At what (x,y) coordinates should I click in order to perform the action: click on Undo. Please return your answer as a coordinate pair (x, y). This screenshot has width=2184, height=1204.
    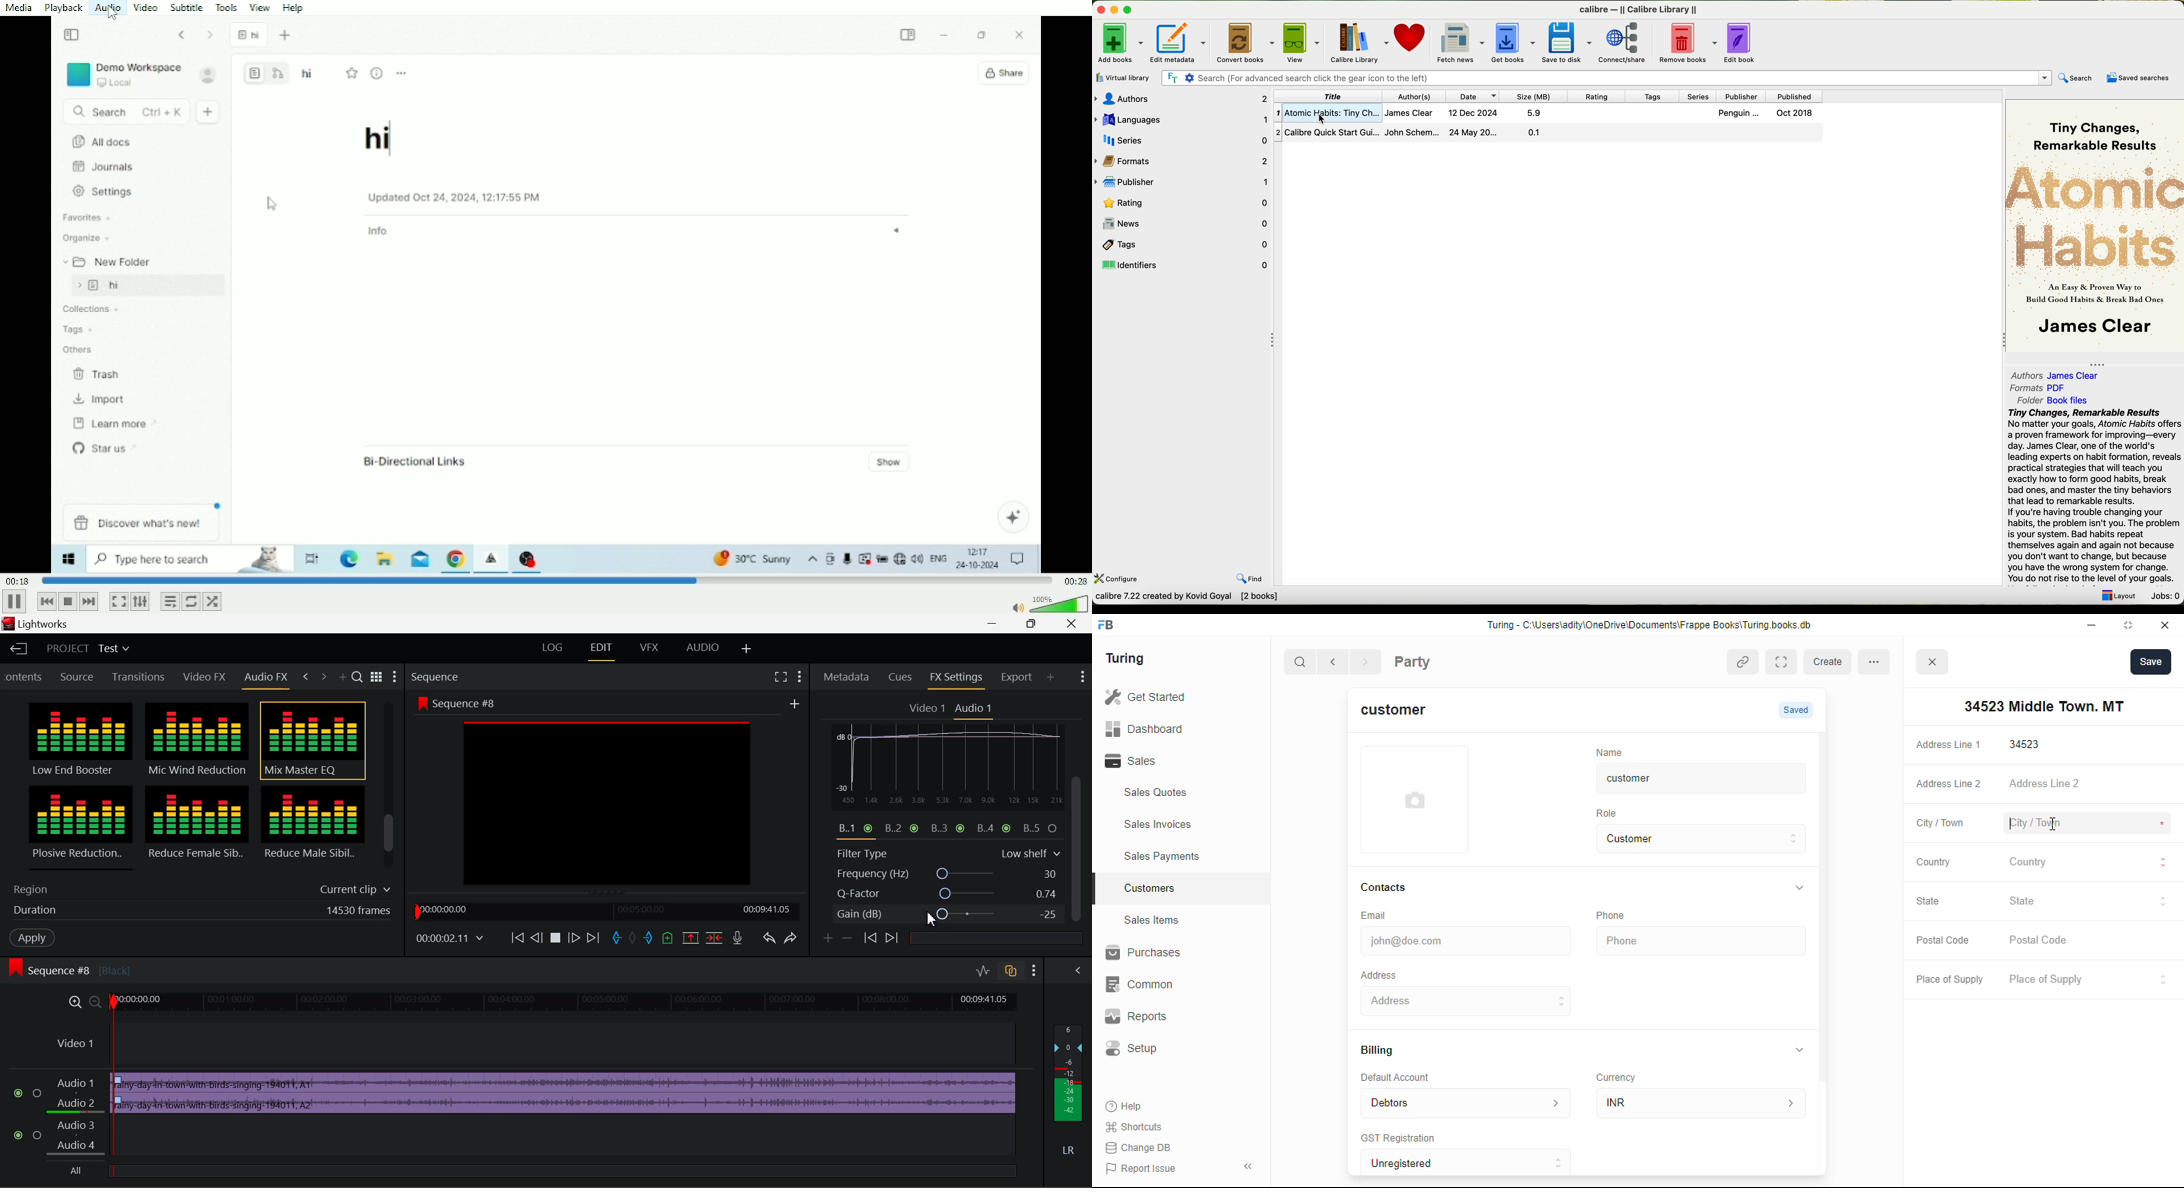
    Looking at the image, I should click on (771, 942).